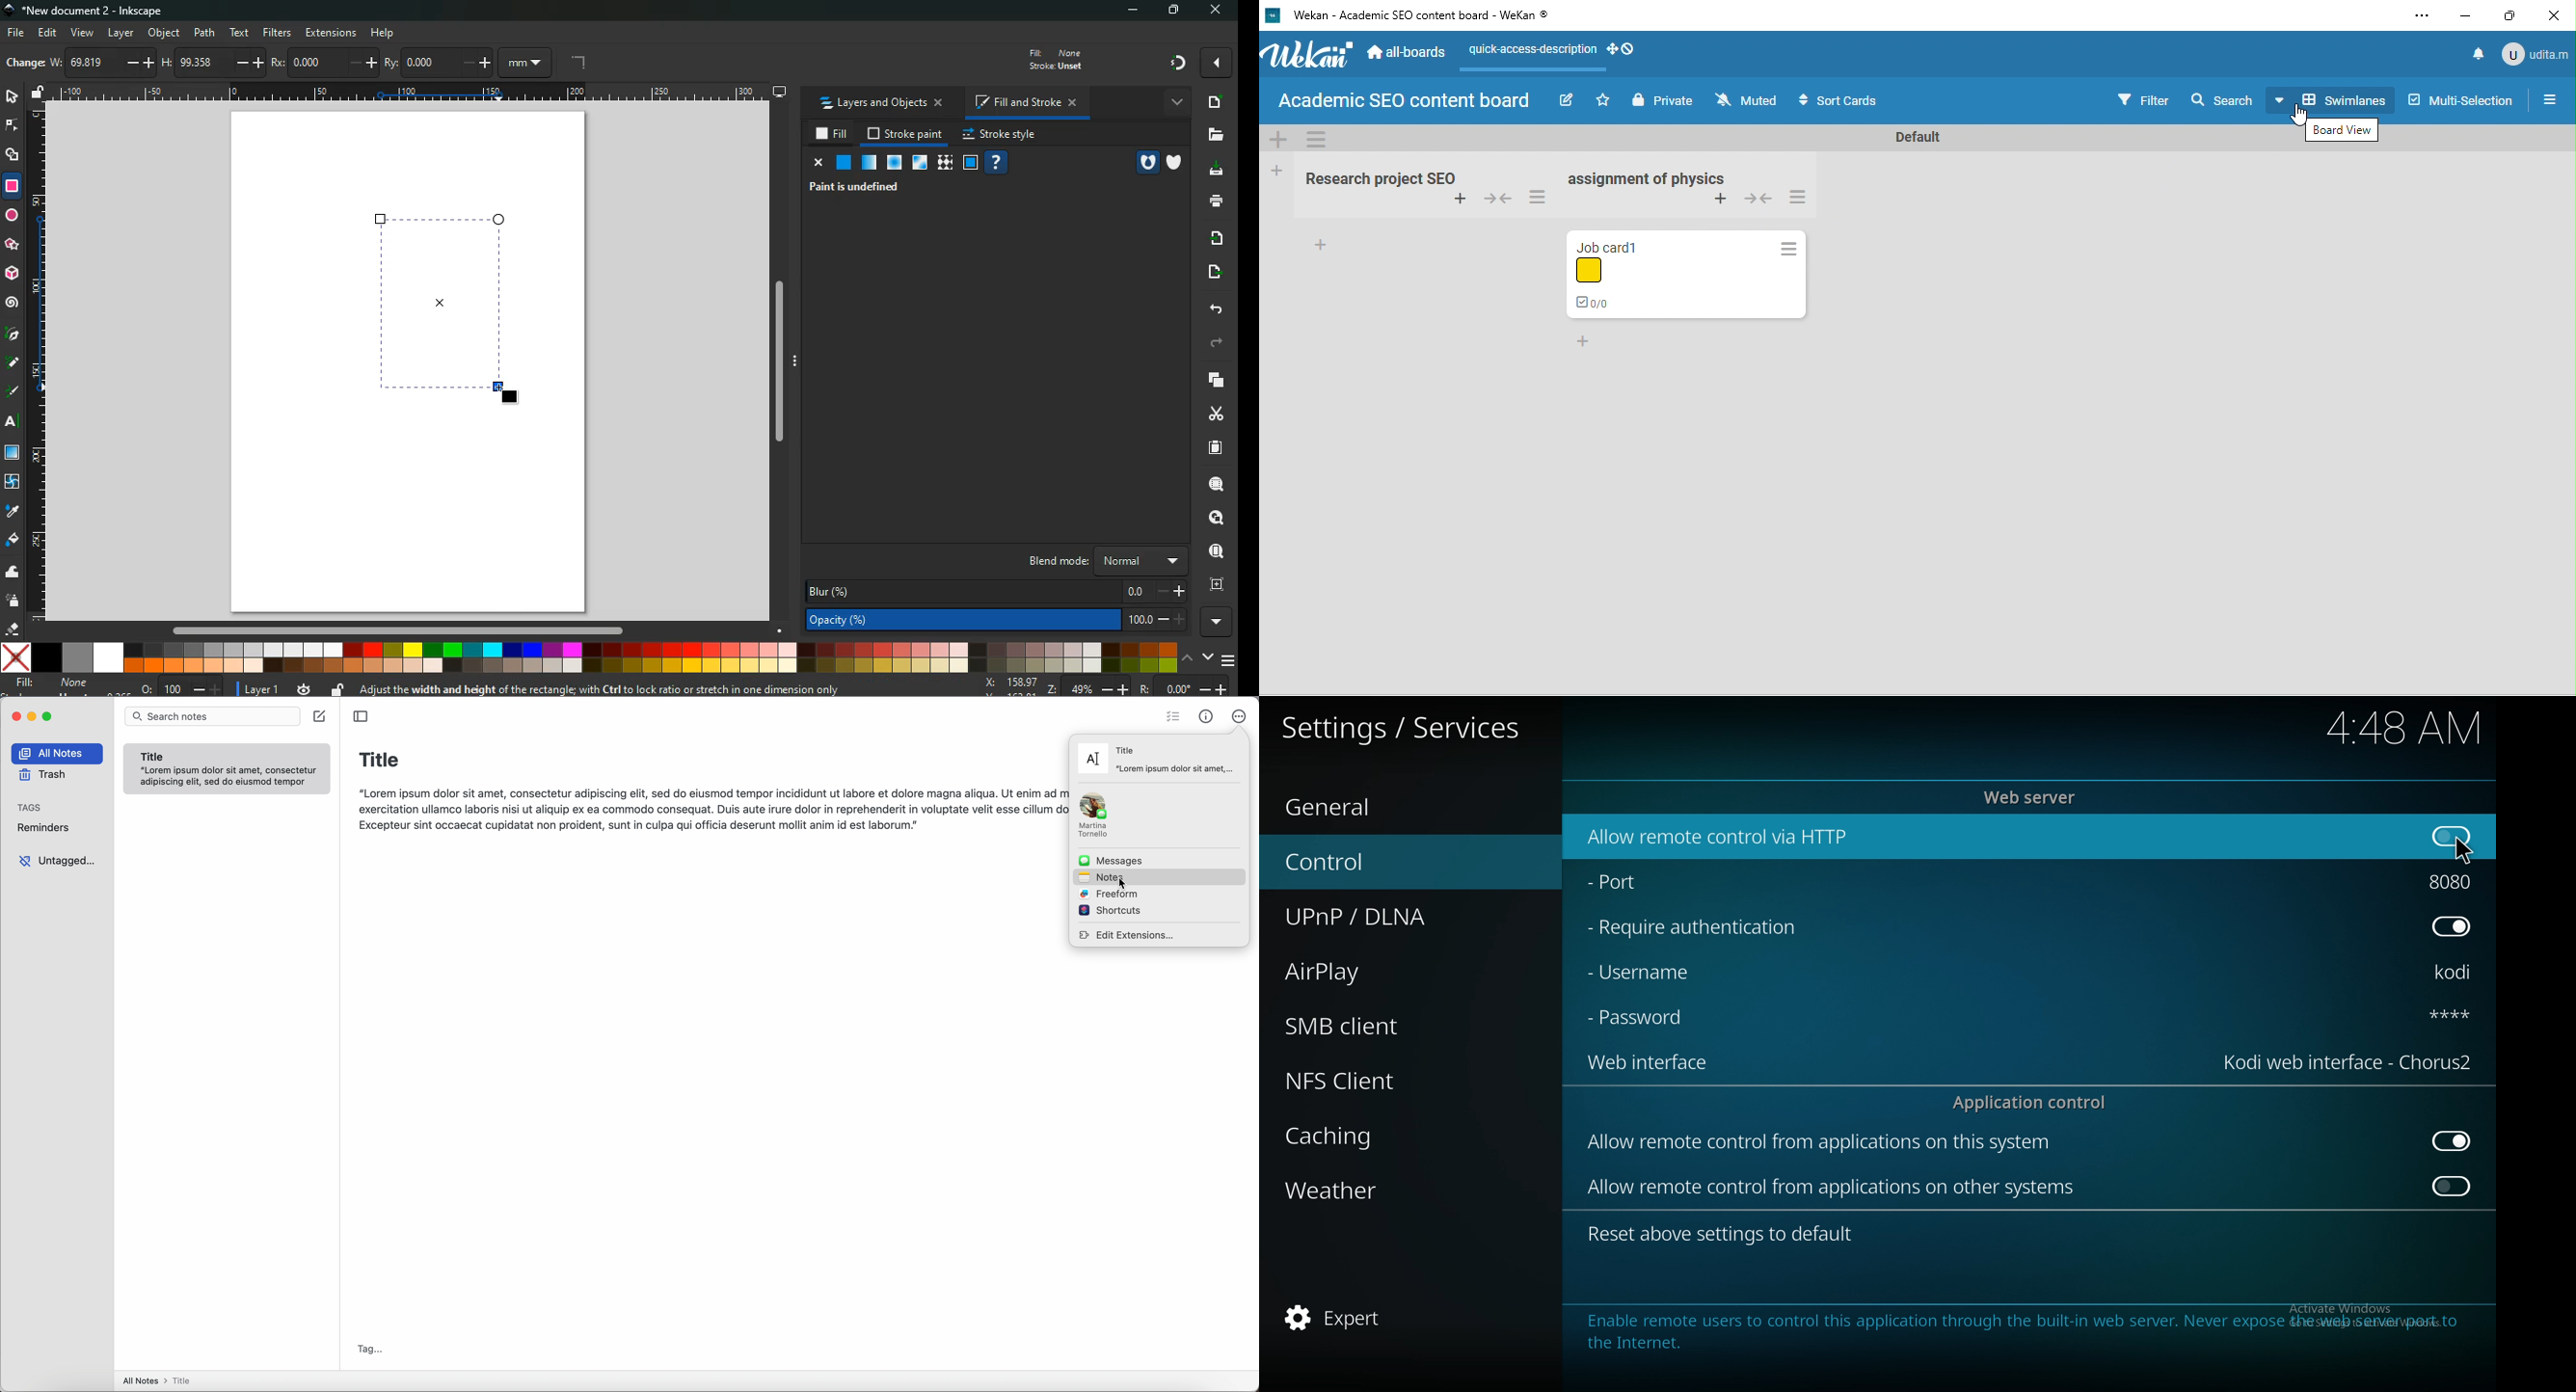 The height and width of the screenshot is (1400, 2576). I want to click on off, so click(2455, 927).